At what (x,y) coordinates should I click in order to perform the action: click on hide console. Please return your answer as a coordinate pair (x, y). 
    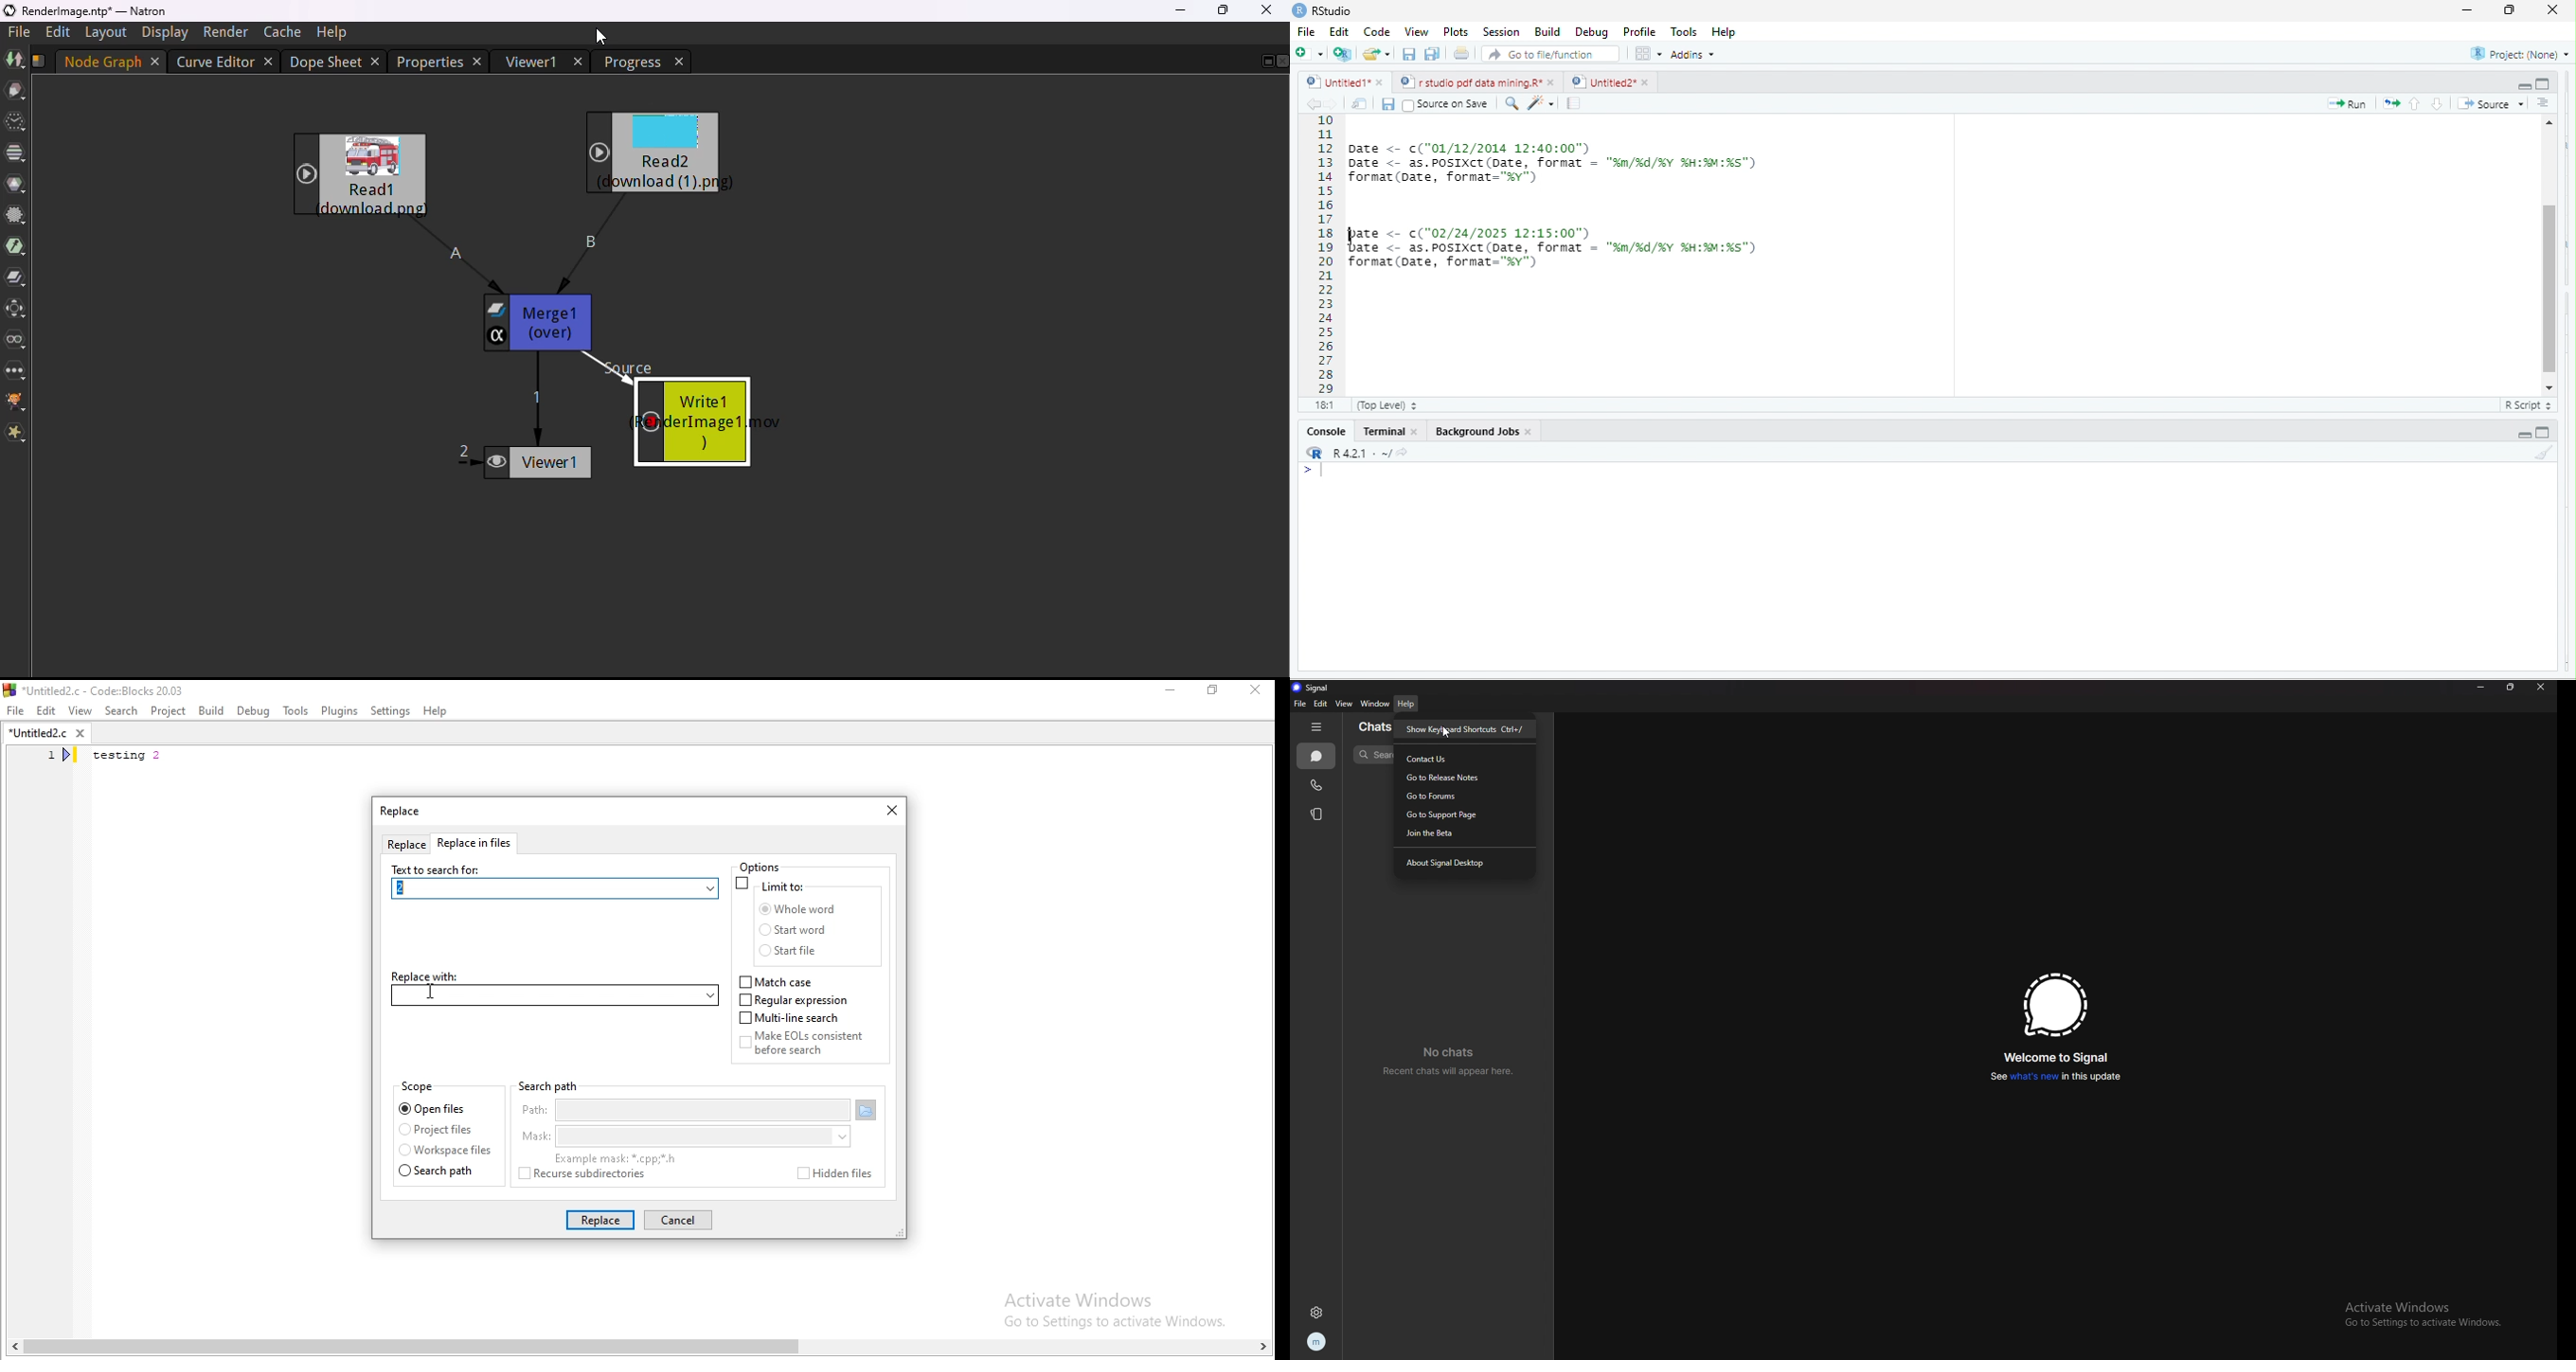
    Looking at the image, I should click on (2546, 431).